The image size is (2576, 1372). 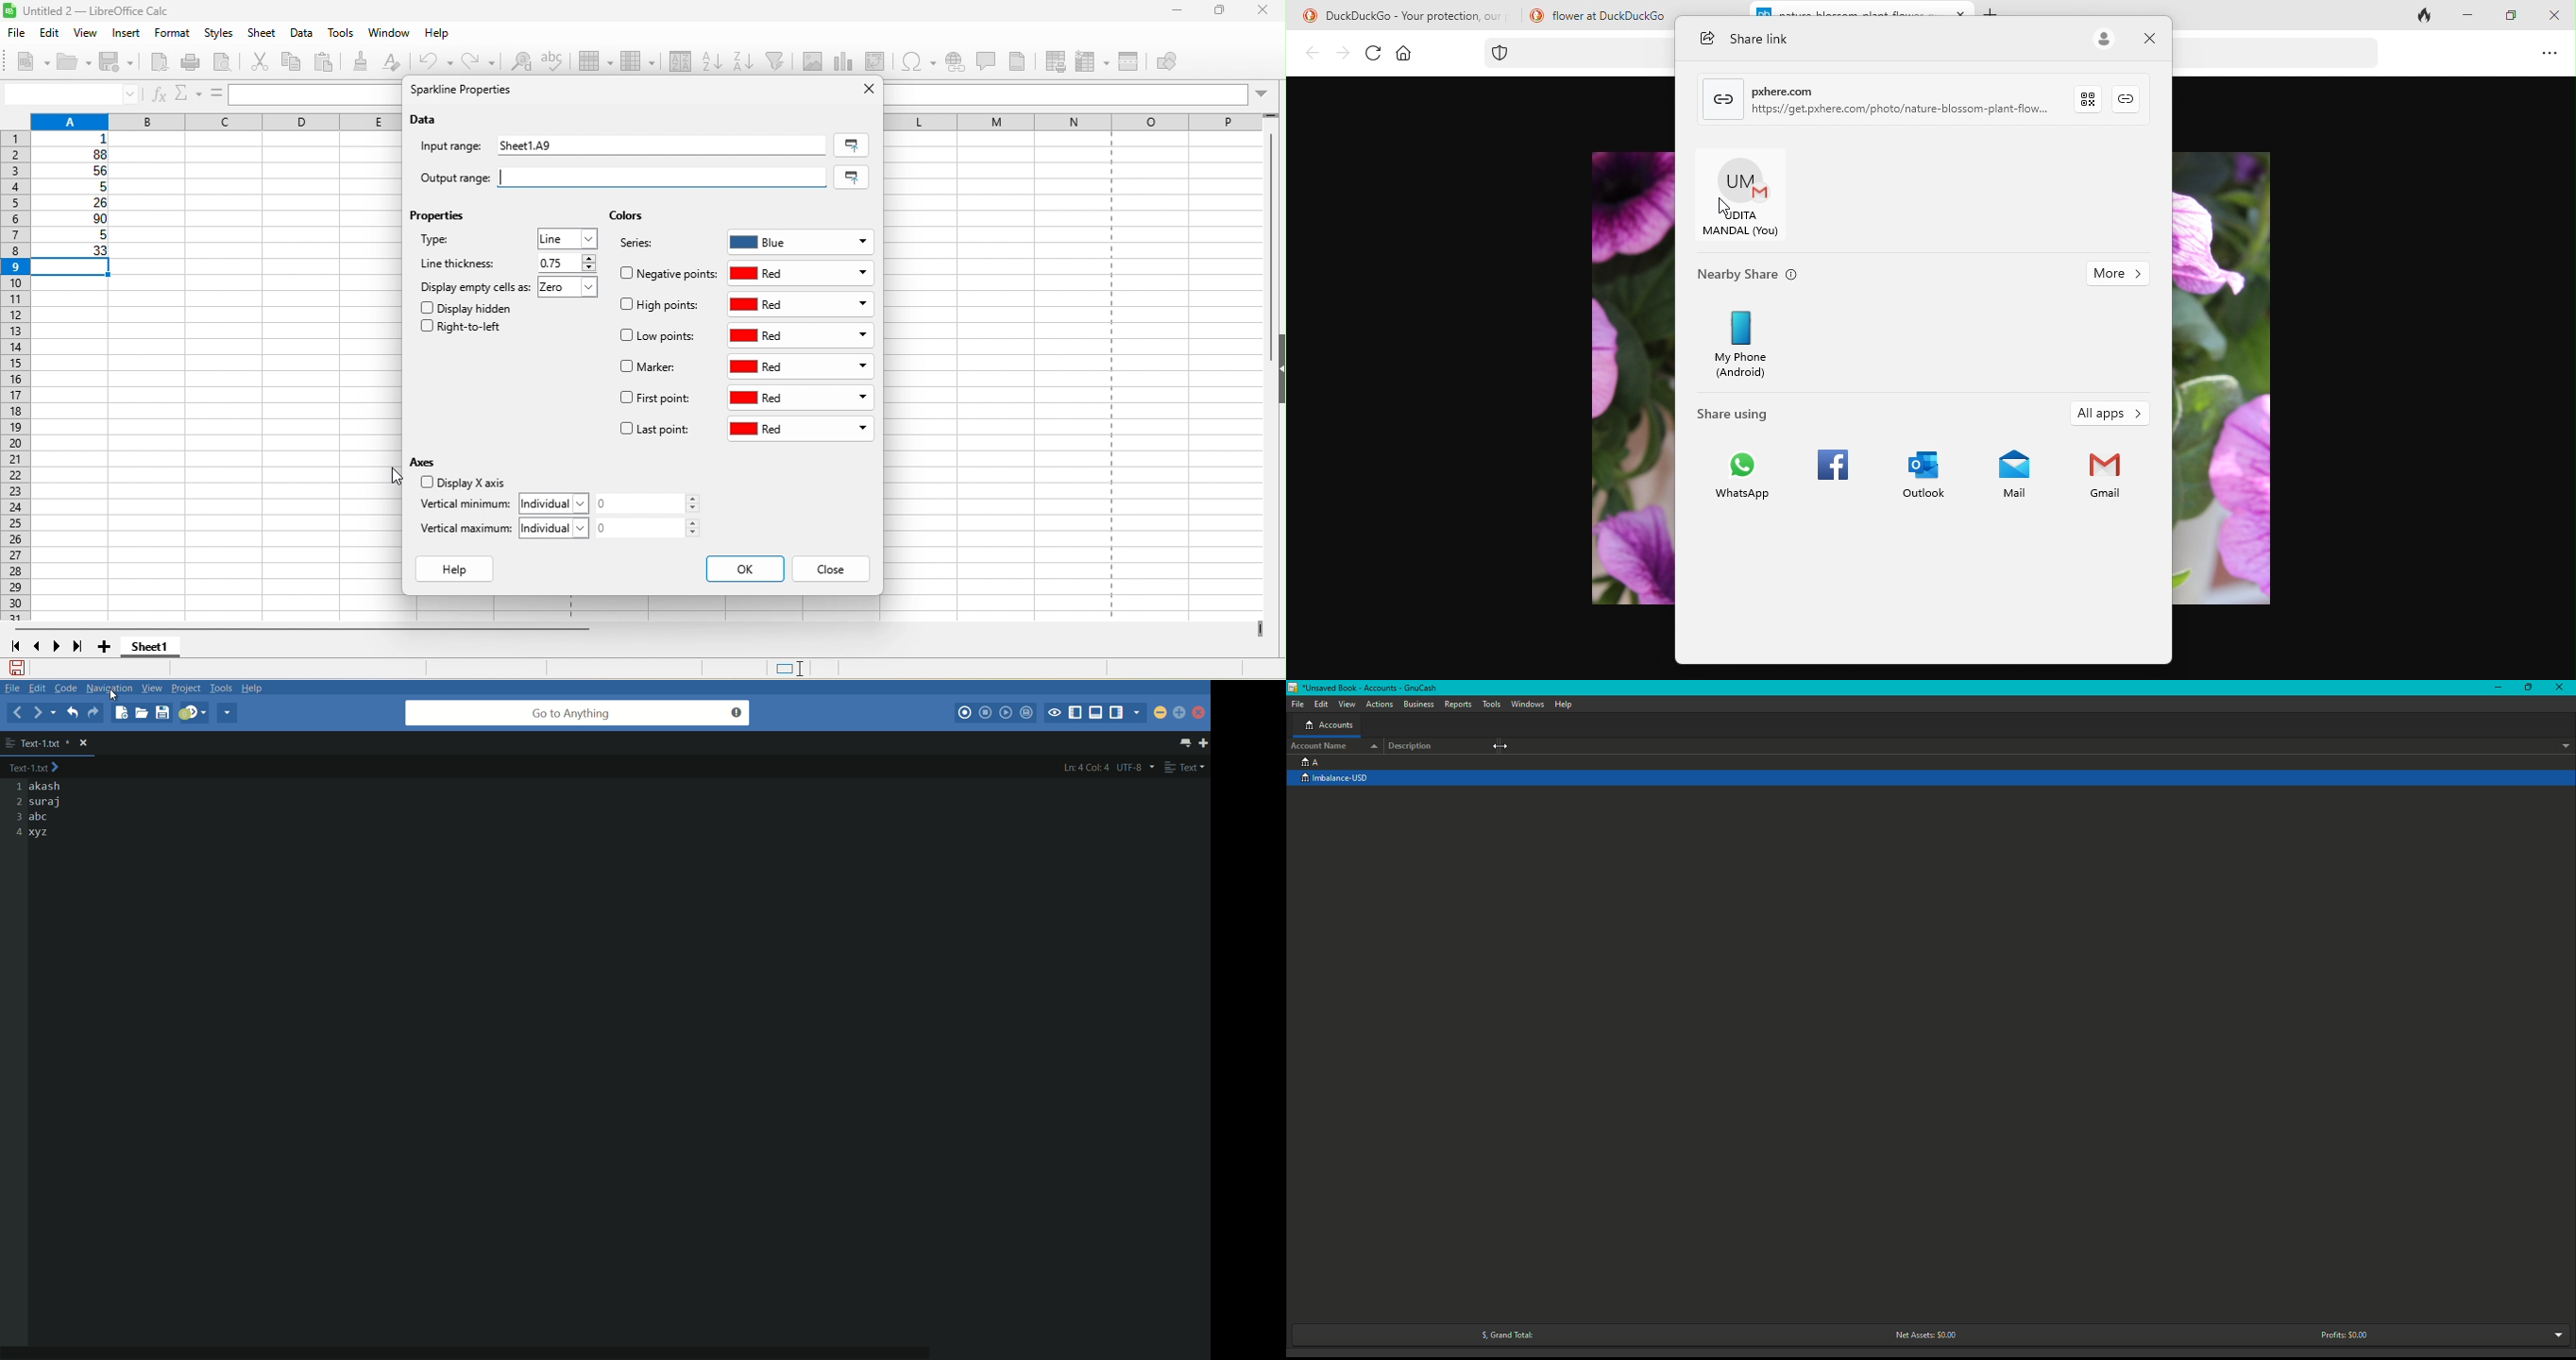 I want to click on hyperlink, so click(x=957, y=64).